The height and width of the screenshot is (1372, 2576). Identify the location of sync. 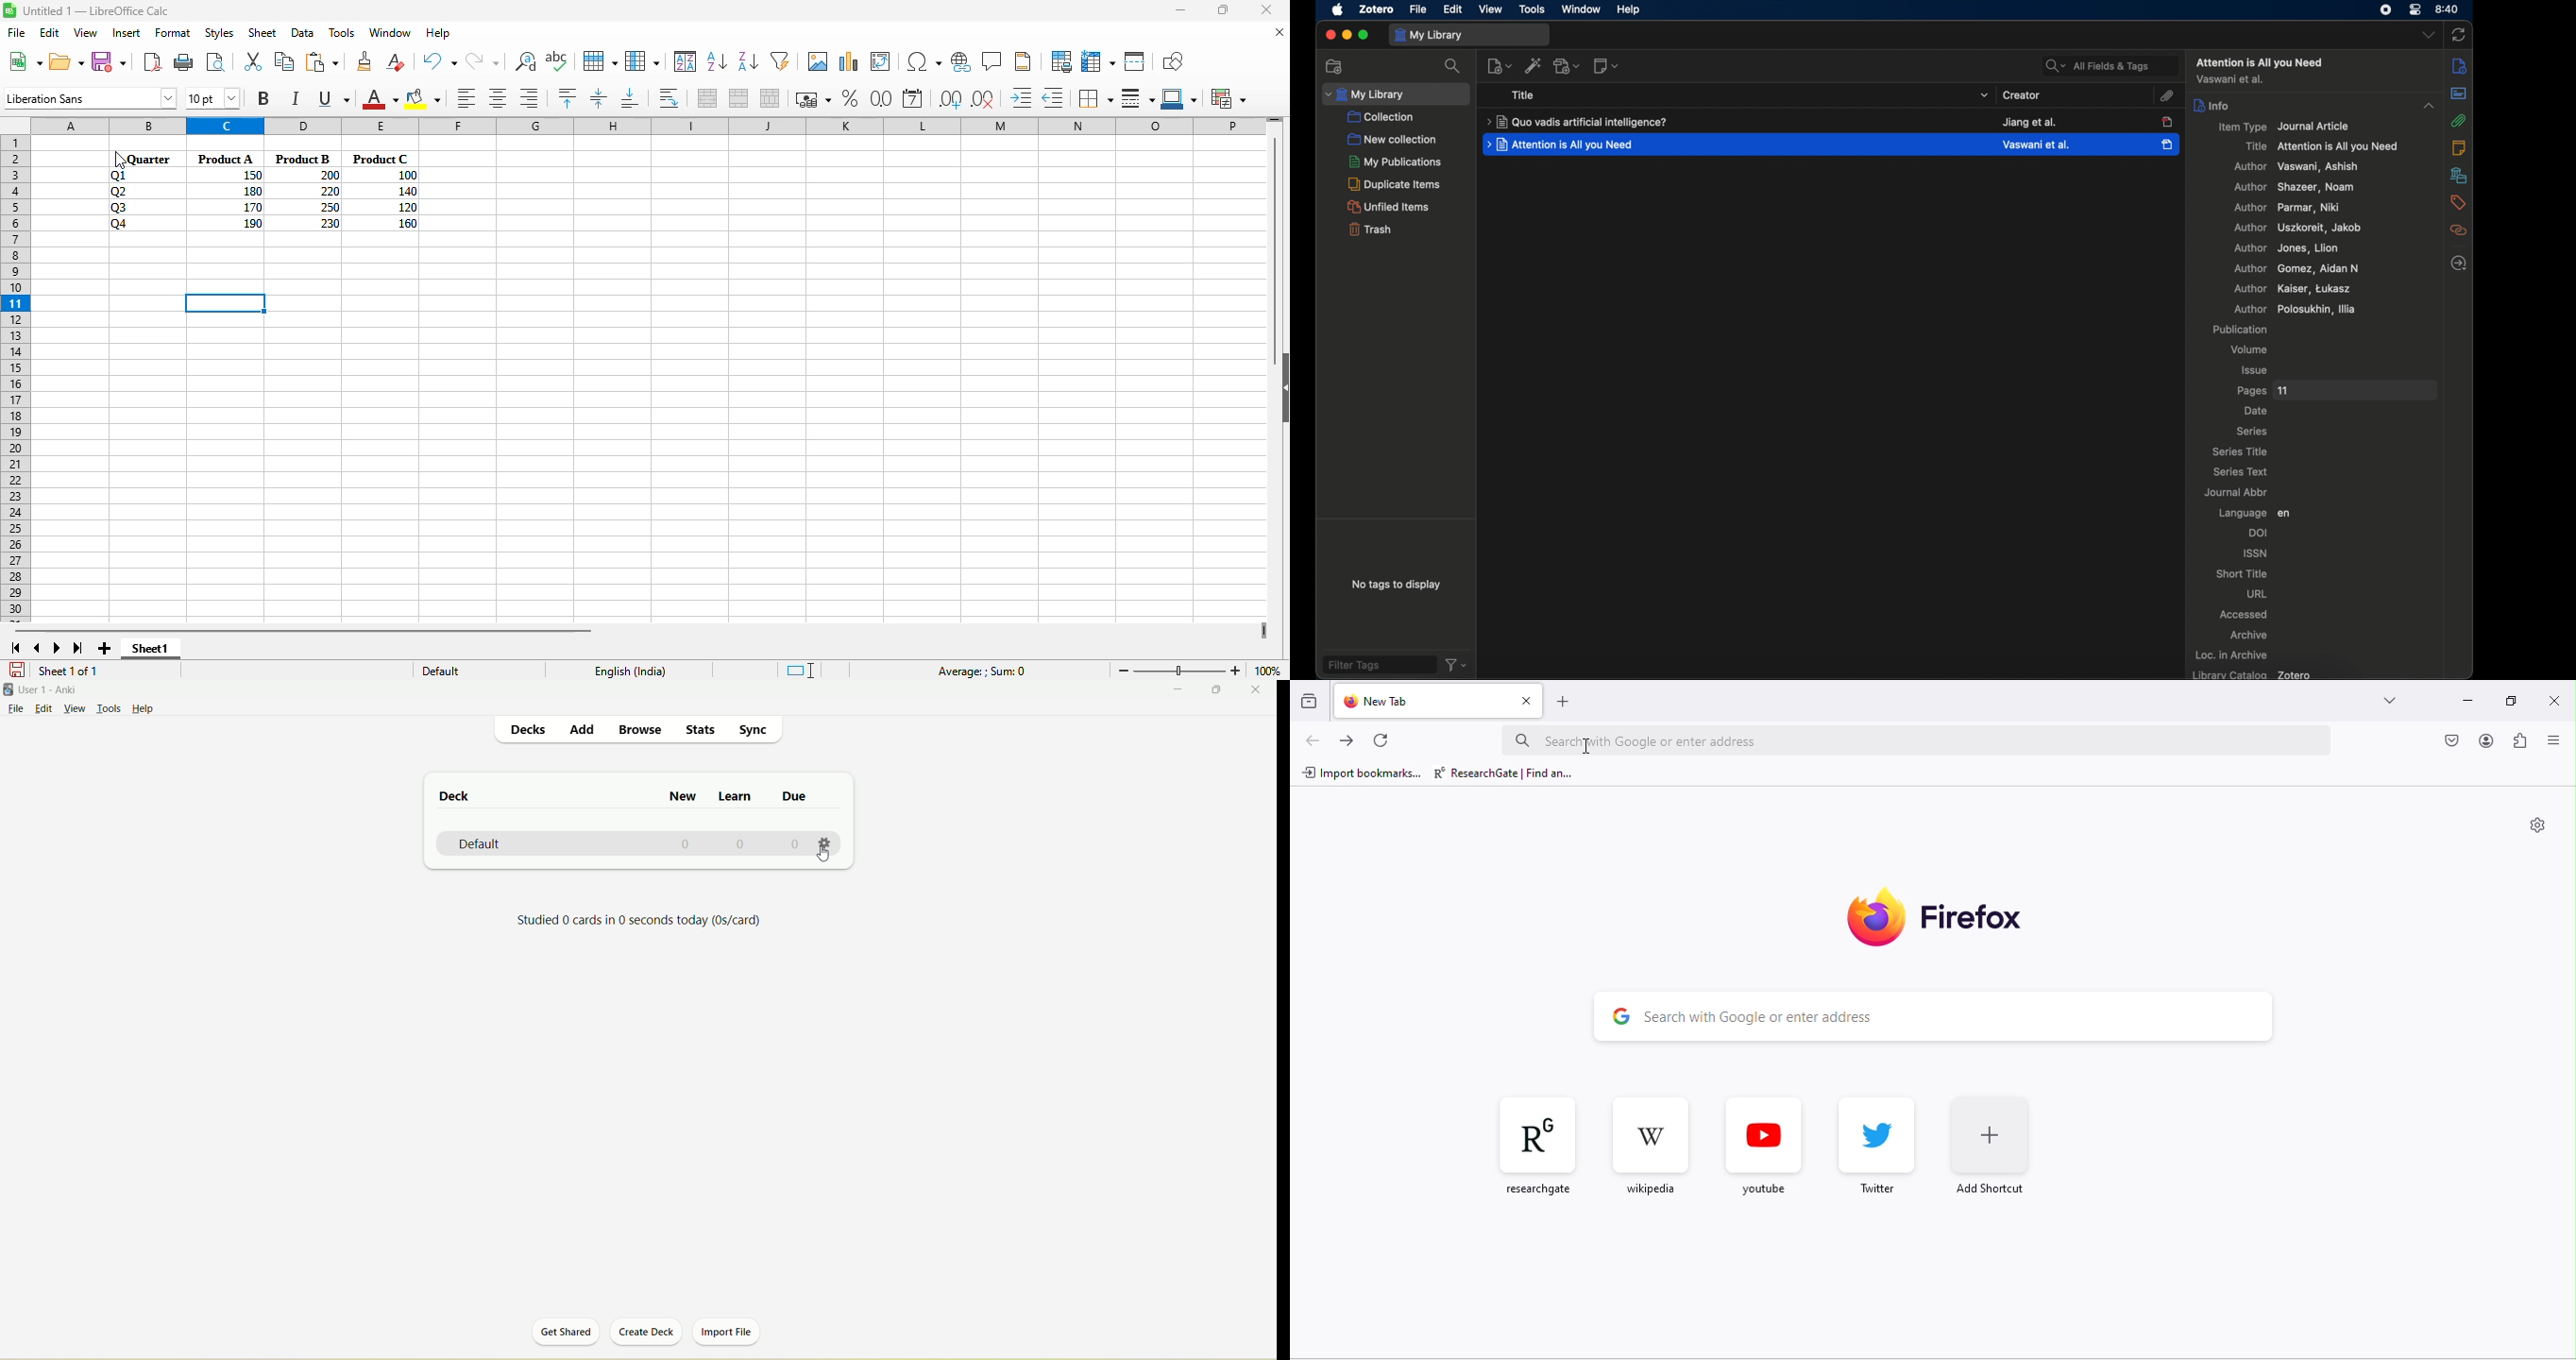
(2460, 34).